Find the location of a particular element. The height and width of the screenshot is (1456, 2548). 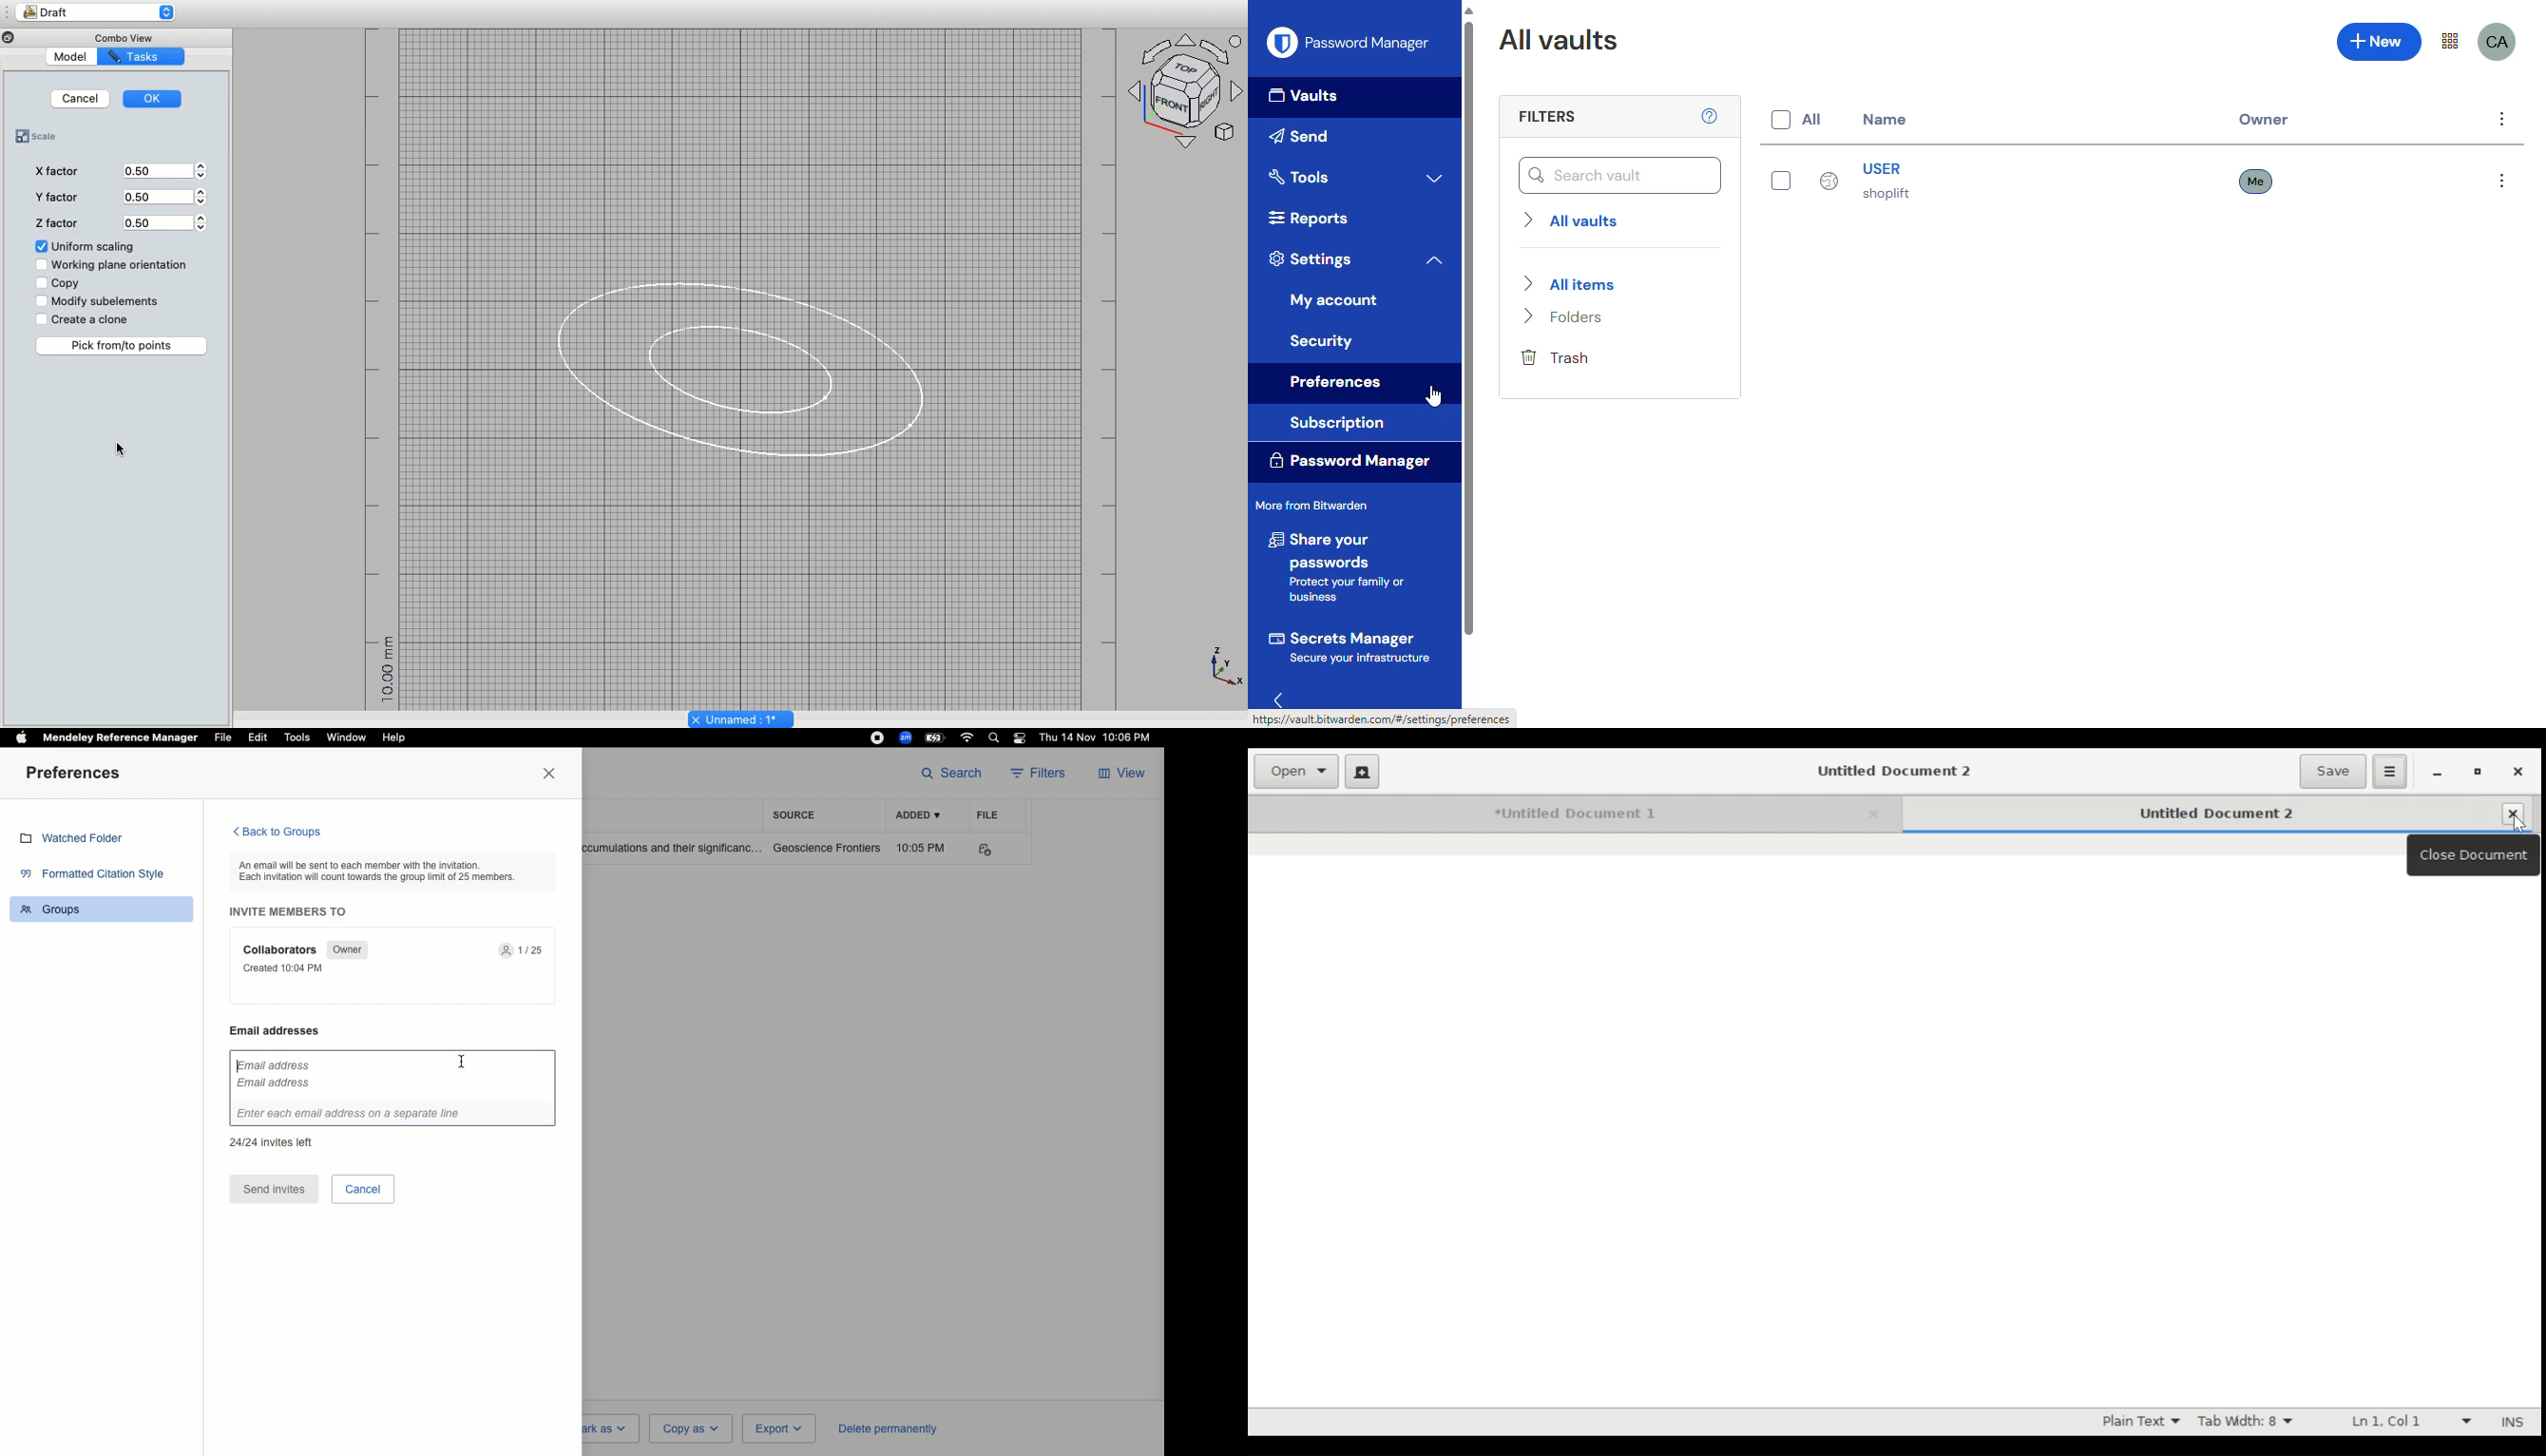

close is located at coordinates (8, 37).